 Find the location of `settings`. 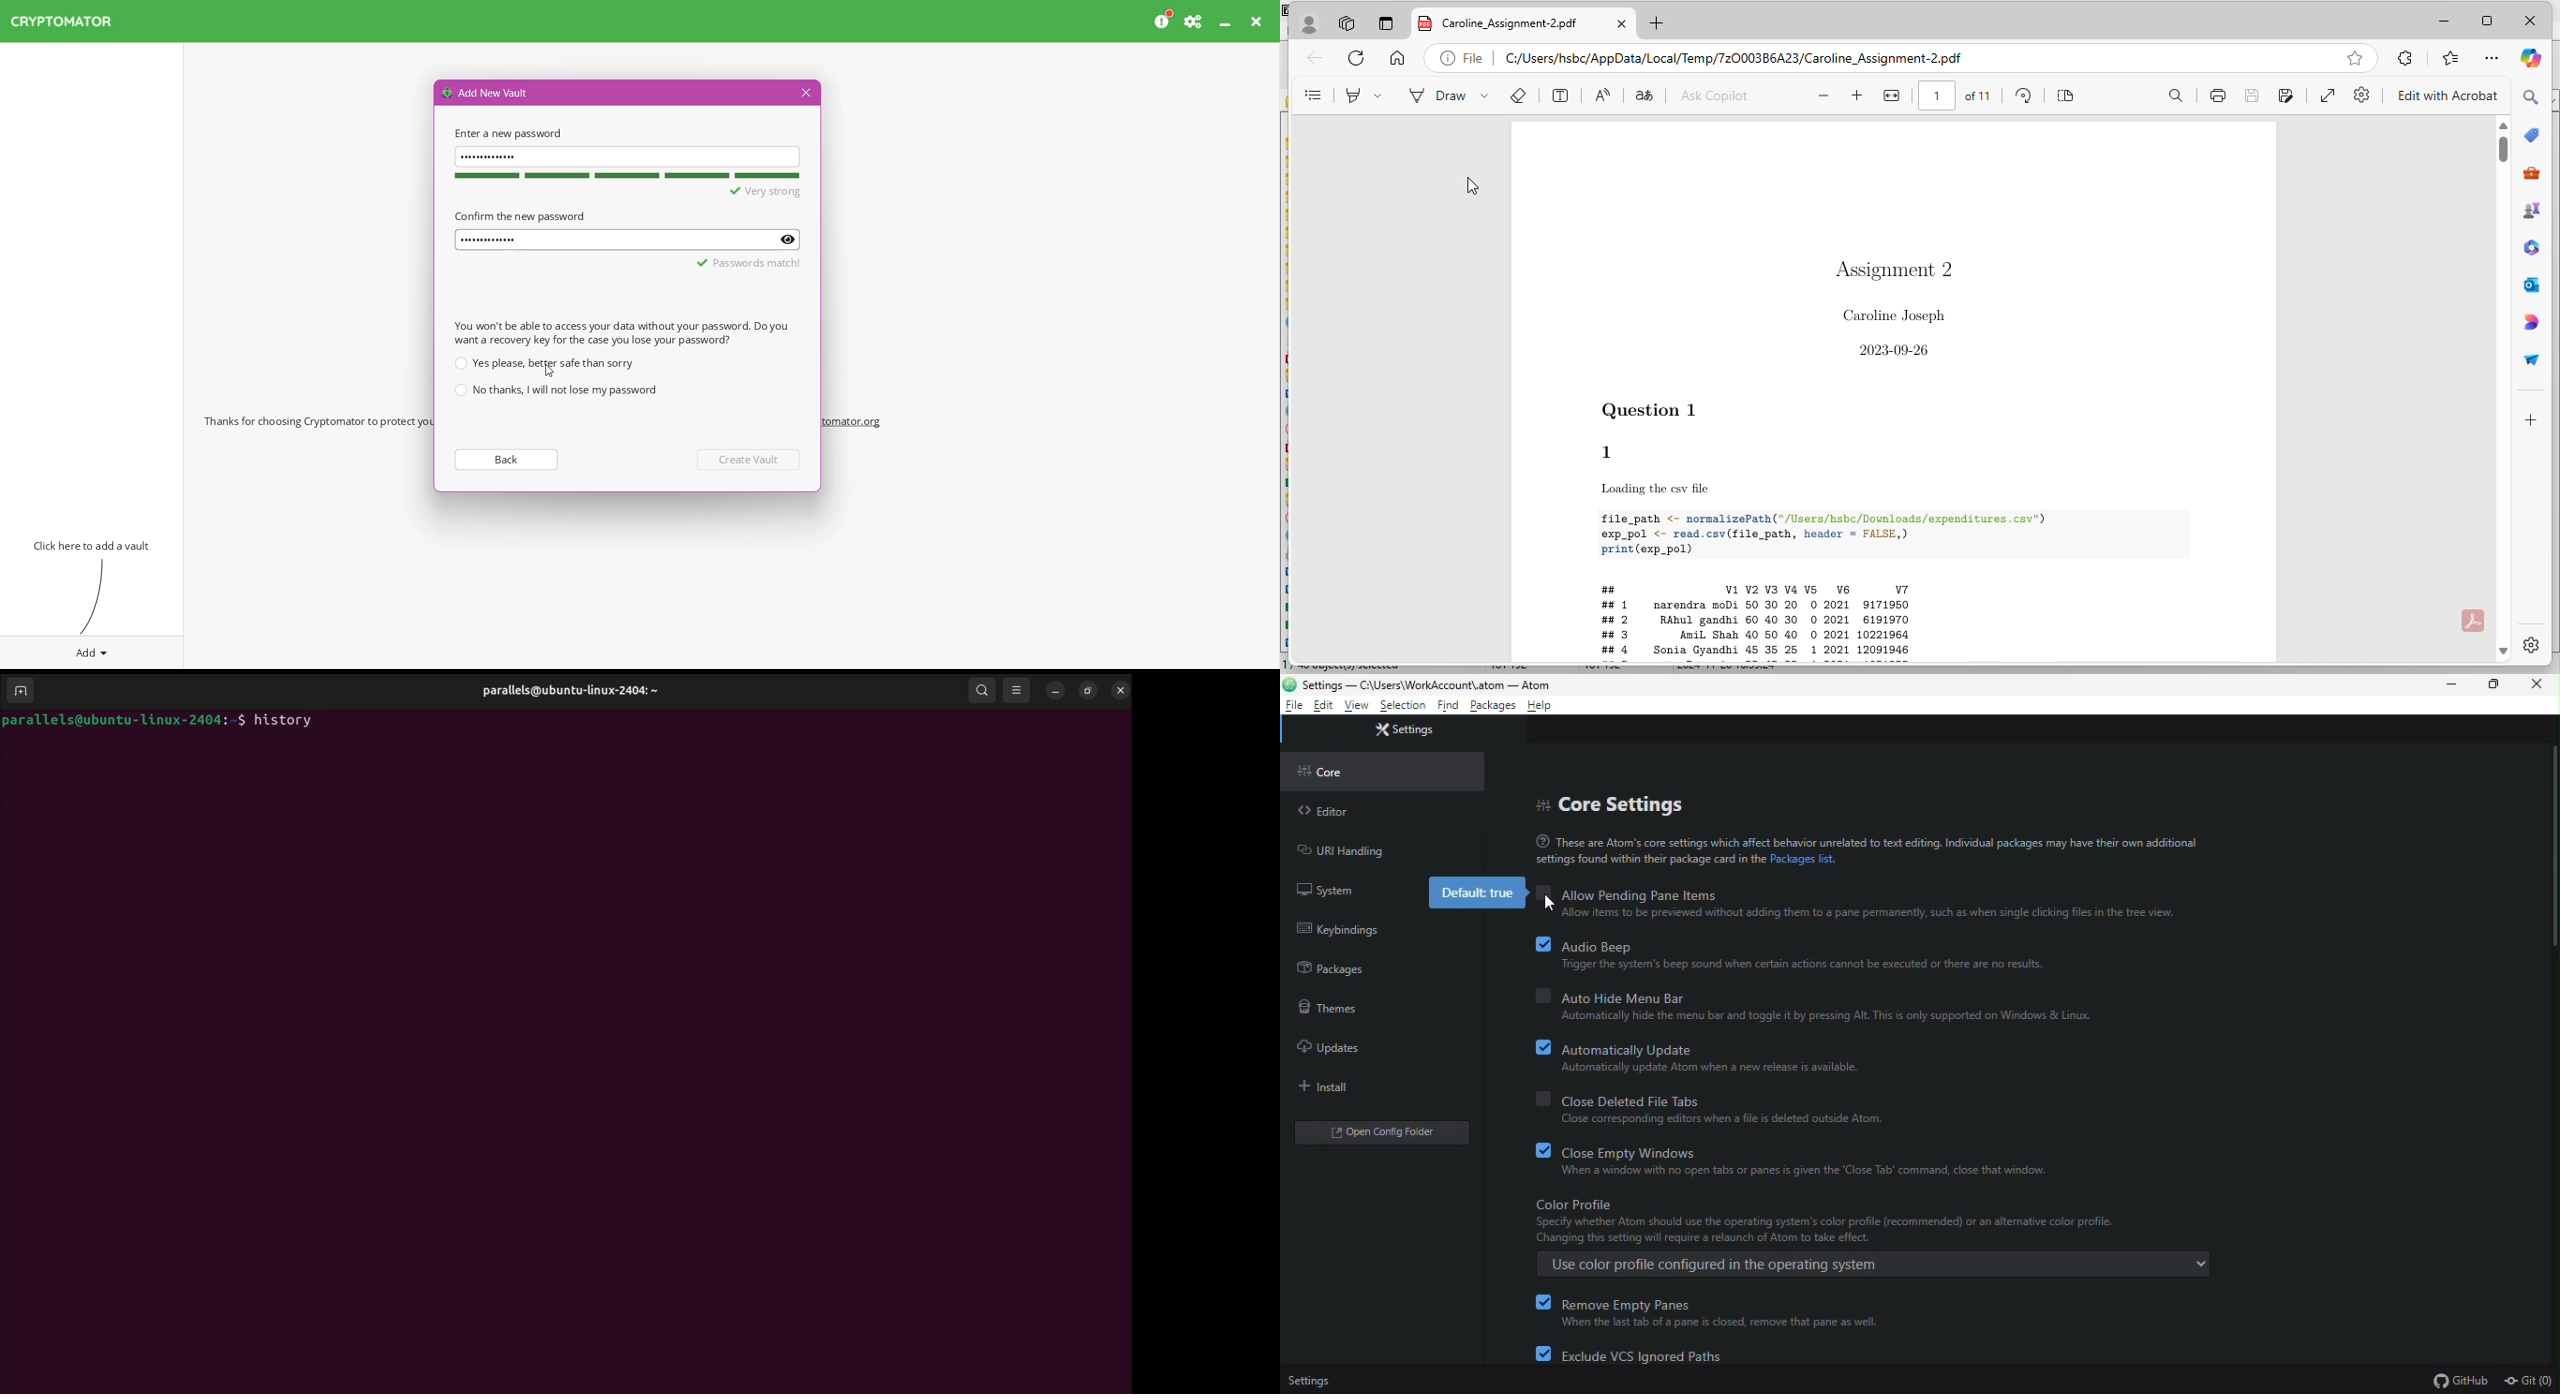

settings is located at coordinates (1412, 731).